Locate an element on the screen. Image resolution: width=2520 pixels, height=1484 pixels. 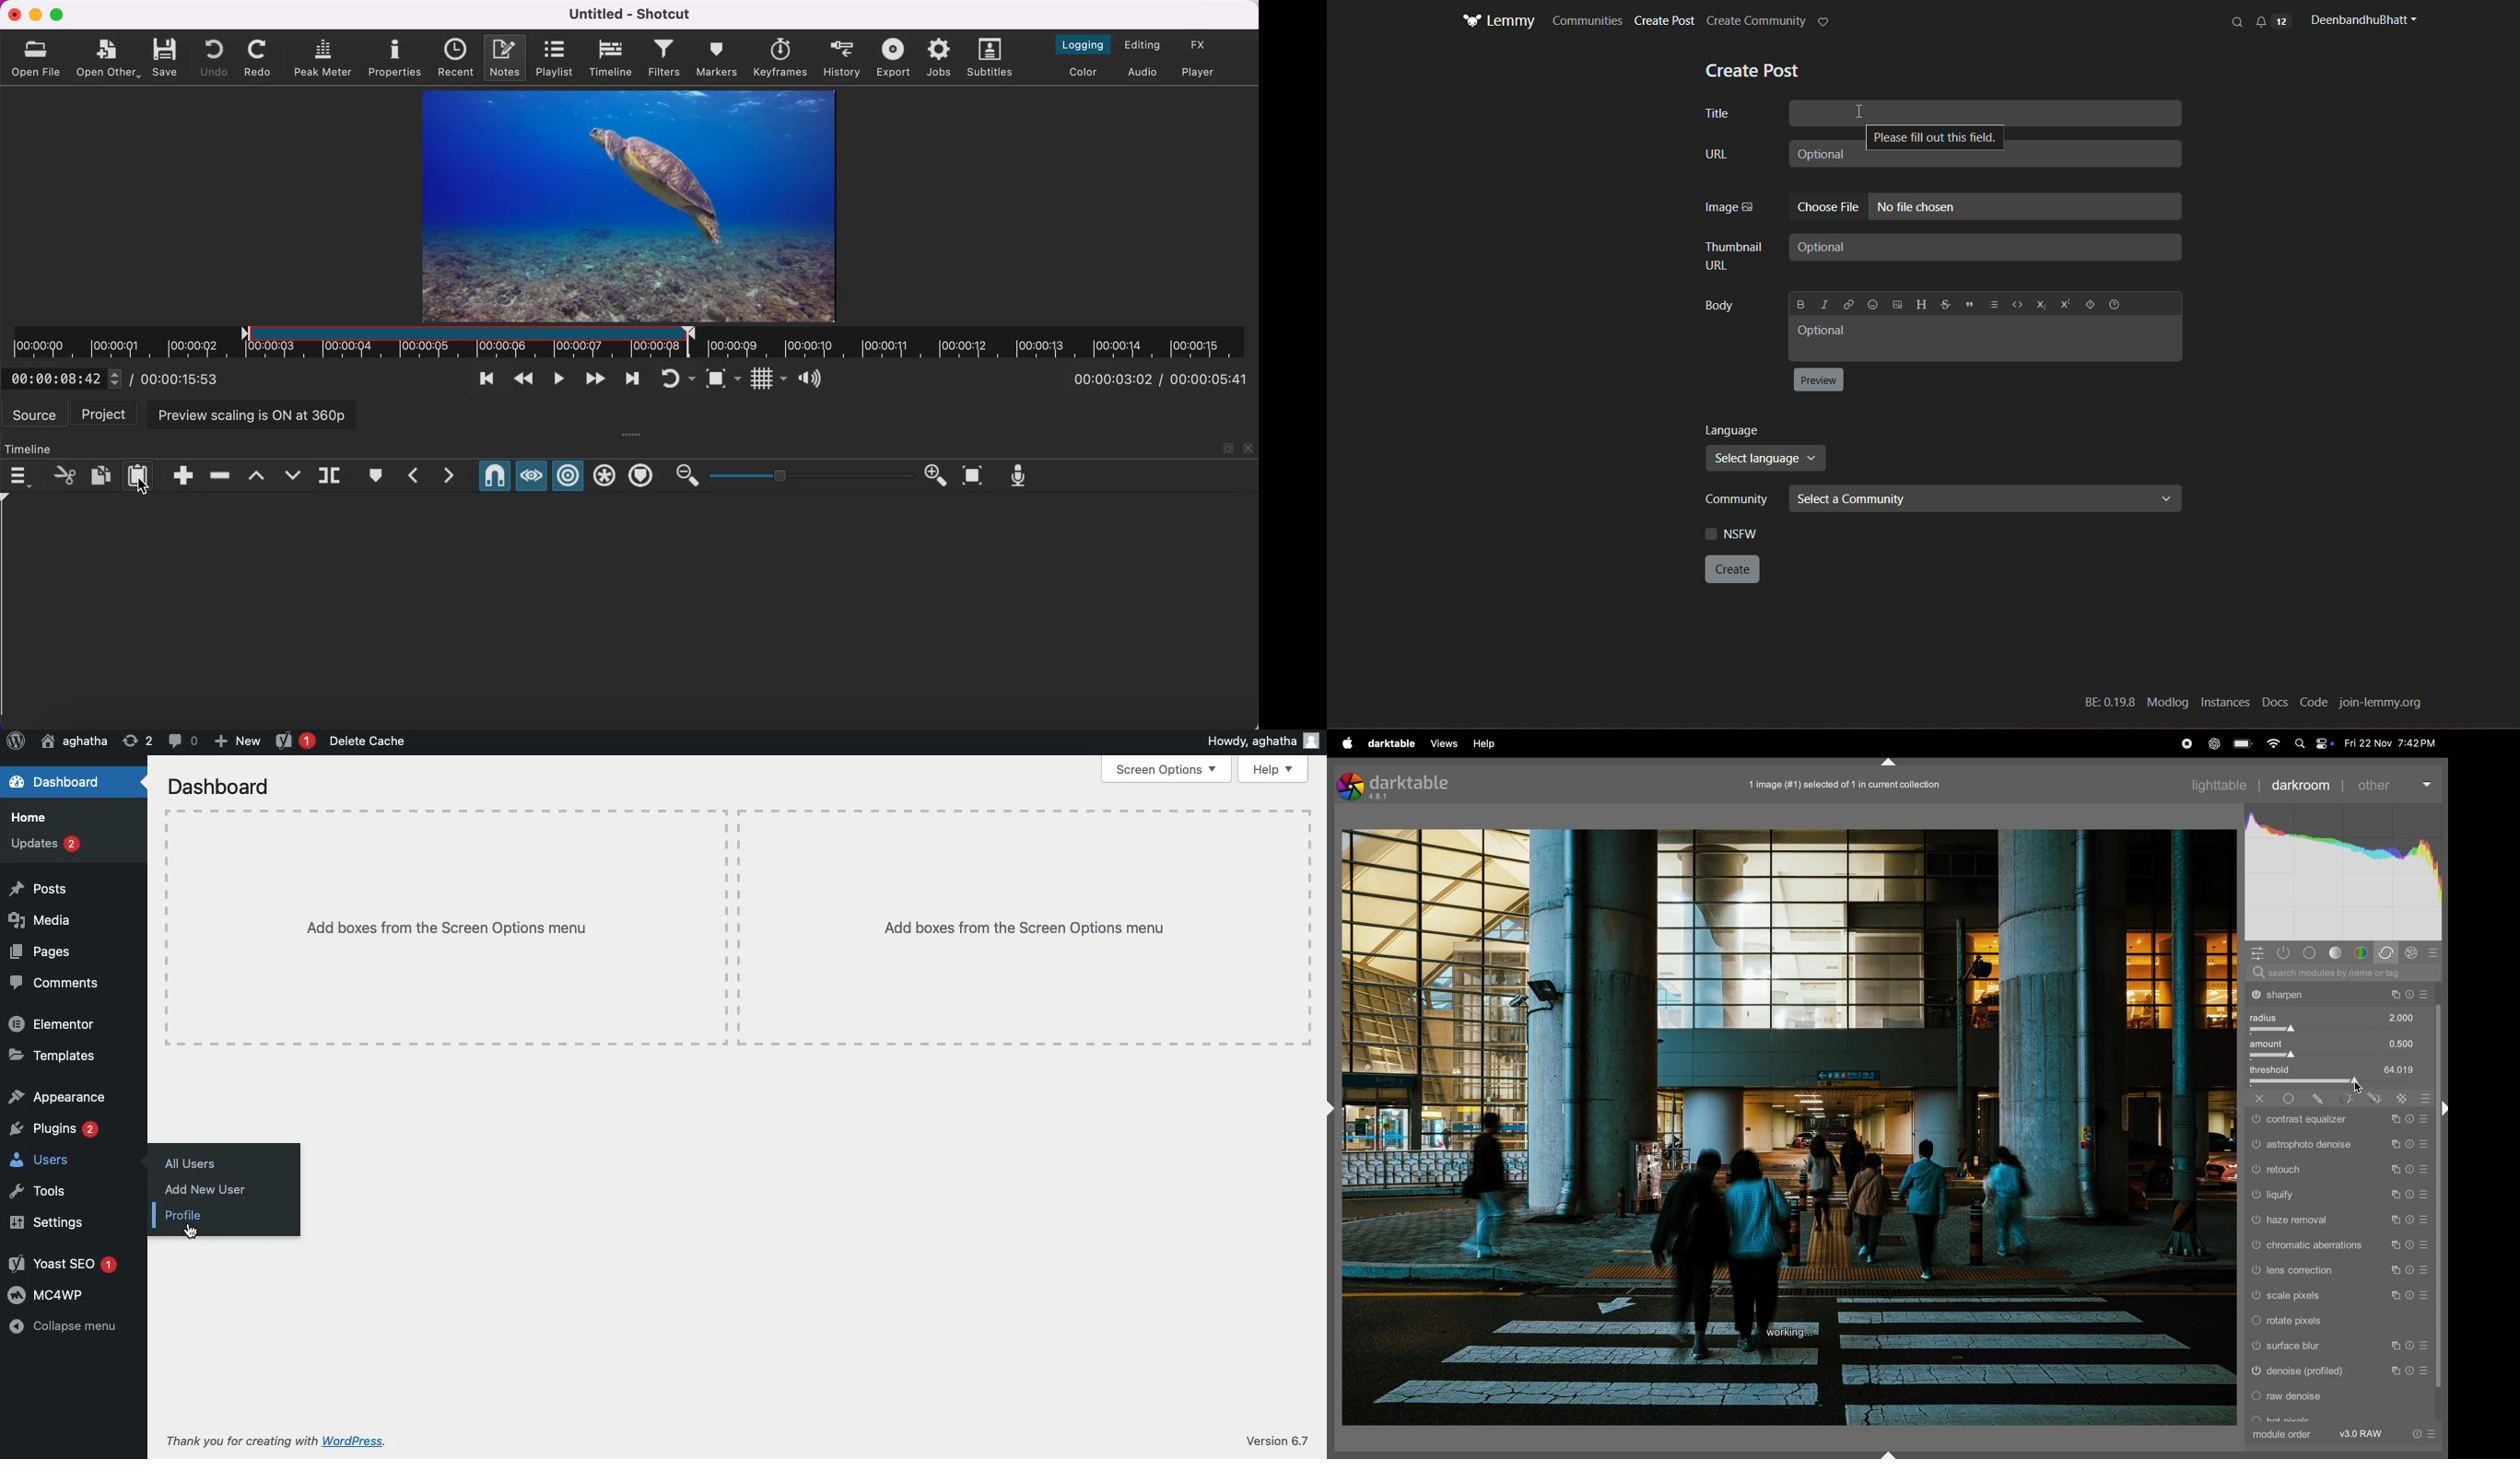
Cursor is located at coordinates (190, 1233).